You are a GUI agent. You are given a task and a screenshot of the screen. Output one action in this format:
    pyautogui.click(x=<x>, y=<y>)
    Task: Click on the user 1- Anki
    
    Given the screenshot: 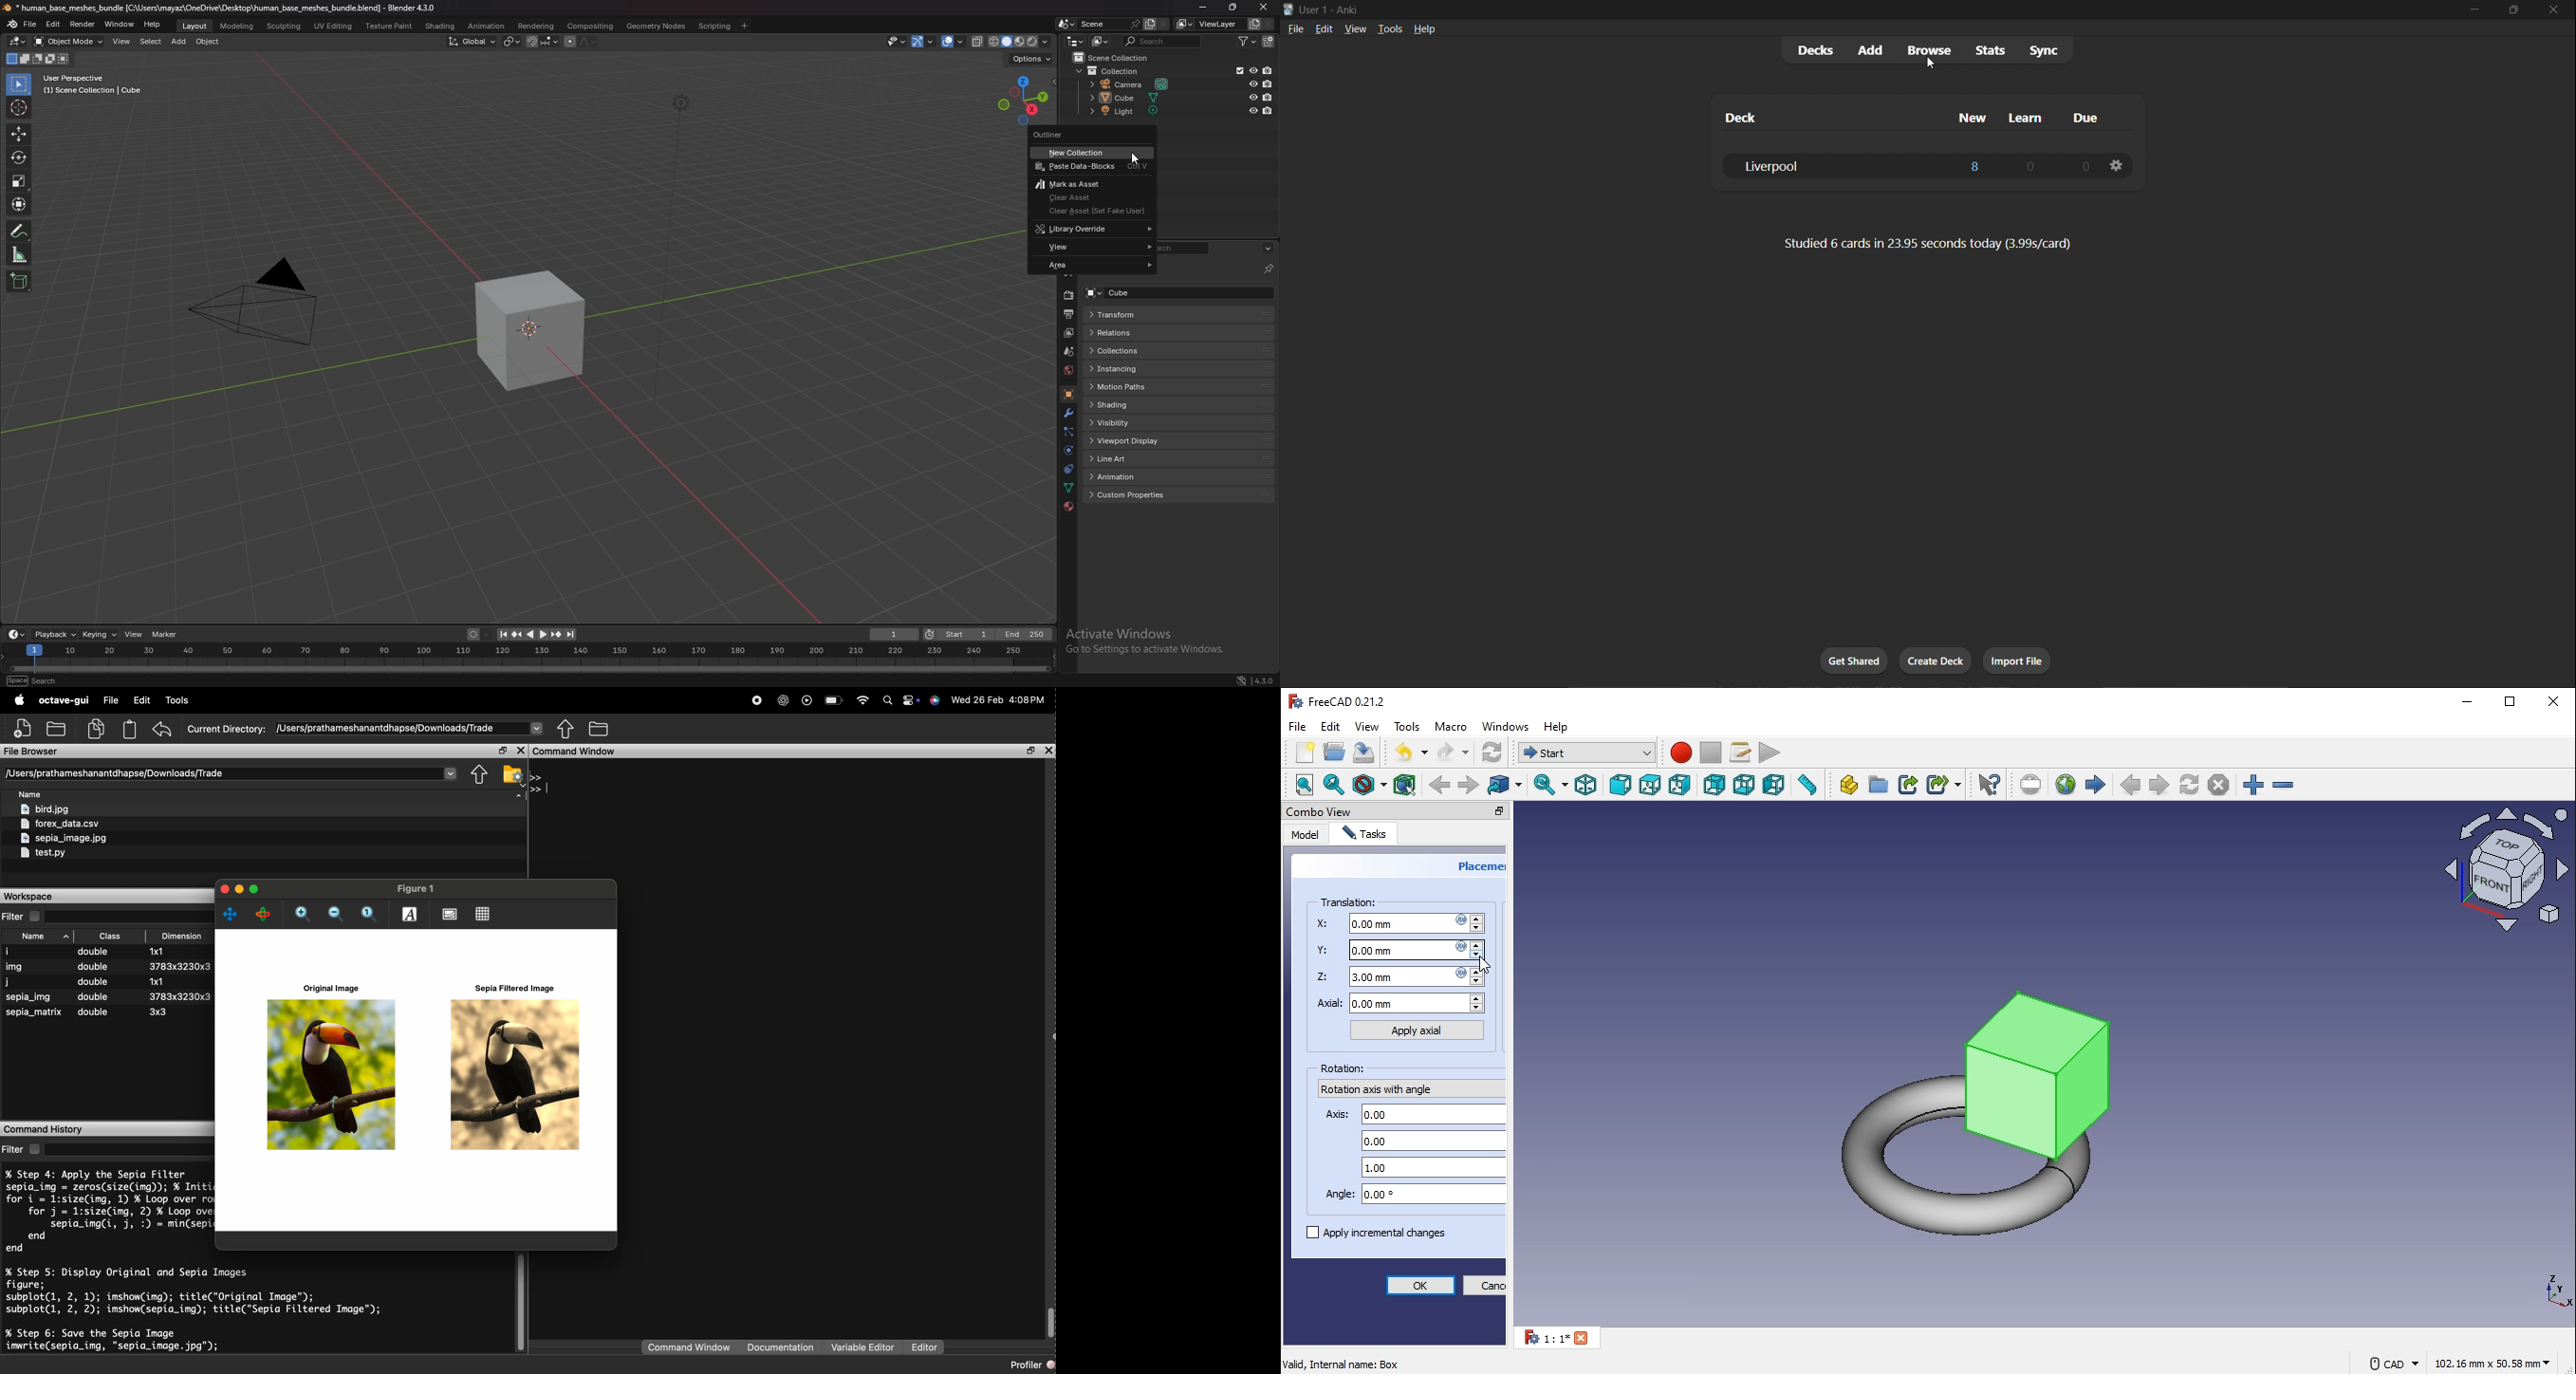 What is the action you would take?
    pyautogui.click(x=1862, y=8)
    